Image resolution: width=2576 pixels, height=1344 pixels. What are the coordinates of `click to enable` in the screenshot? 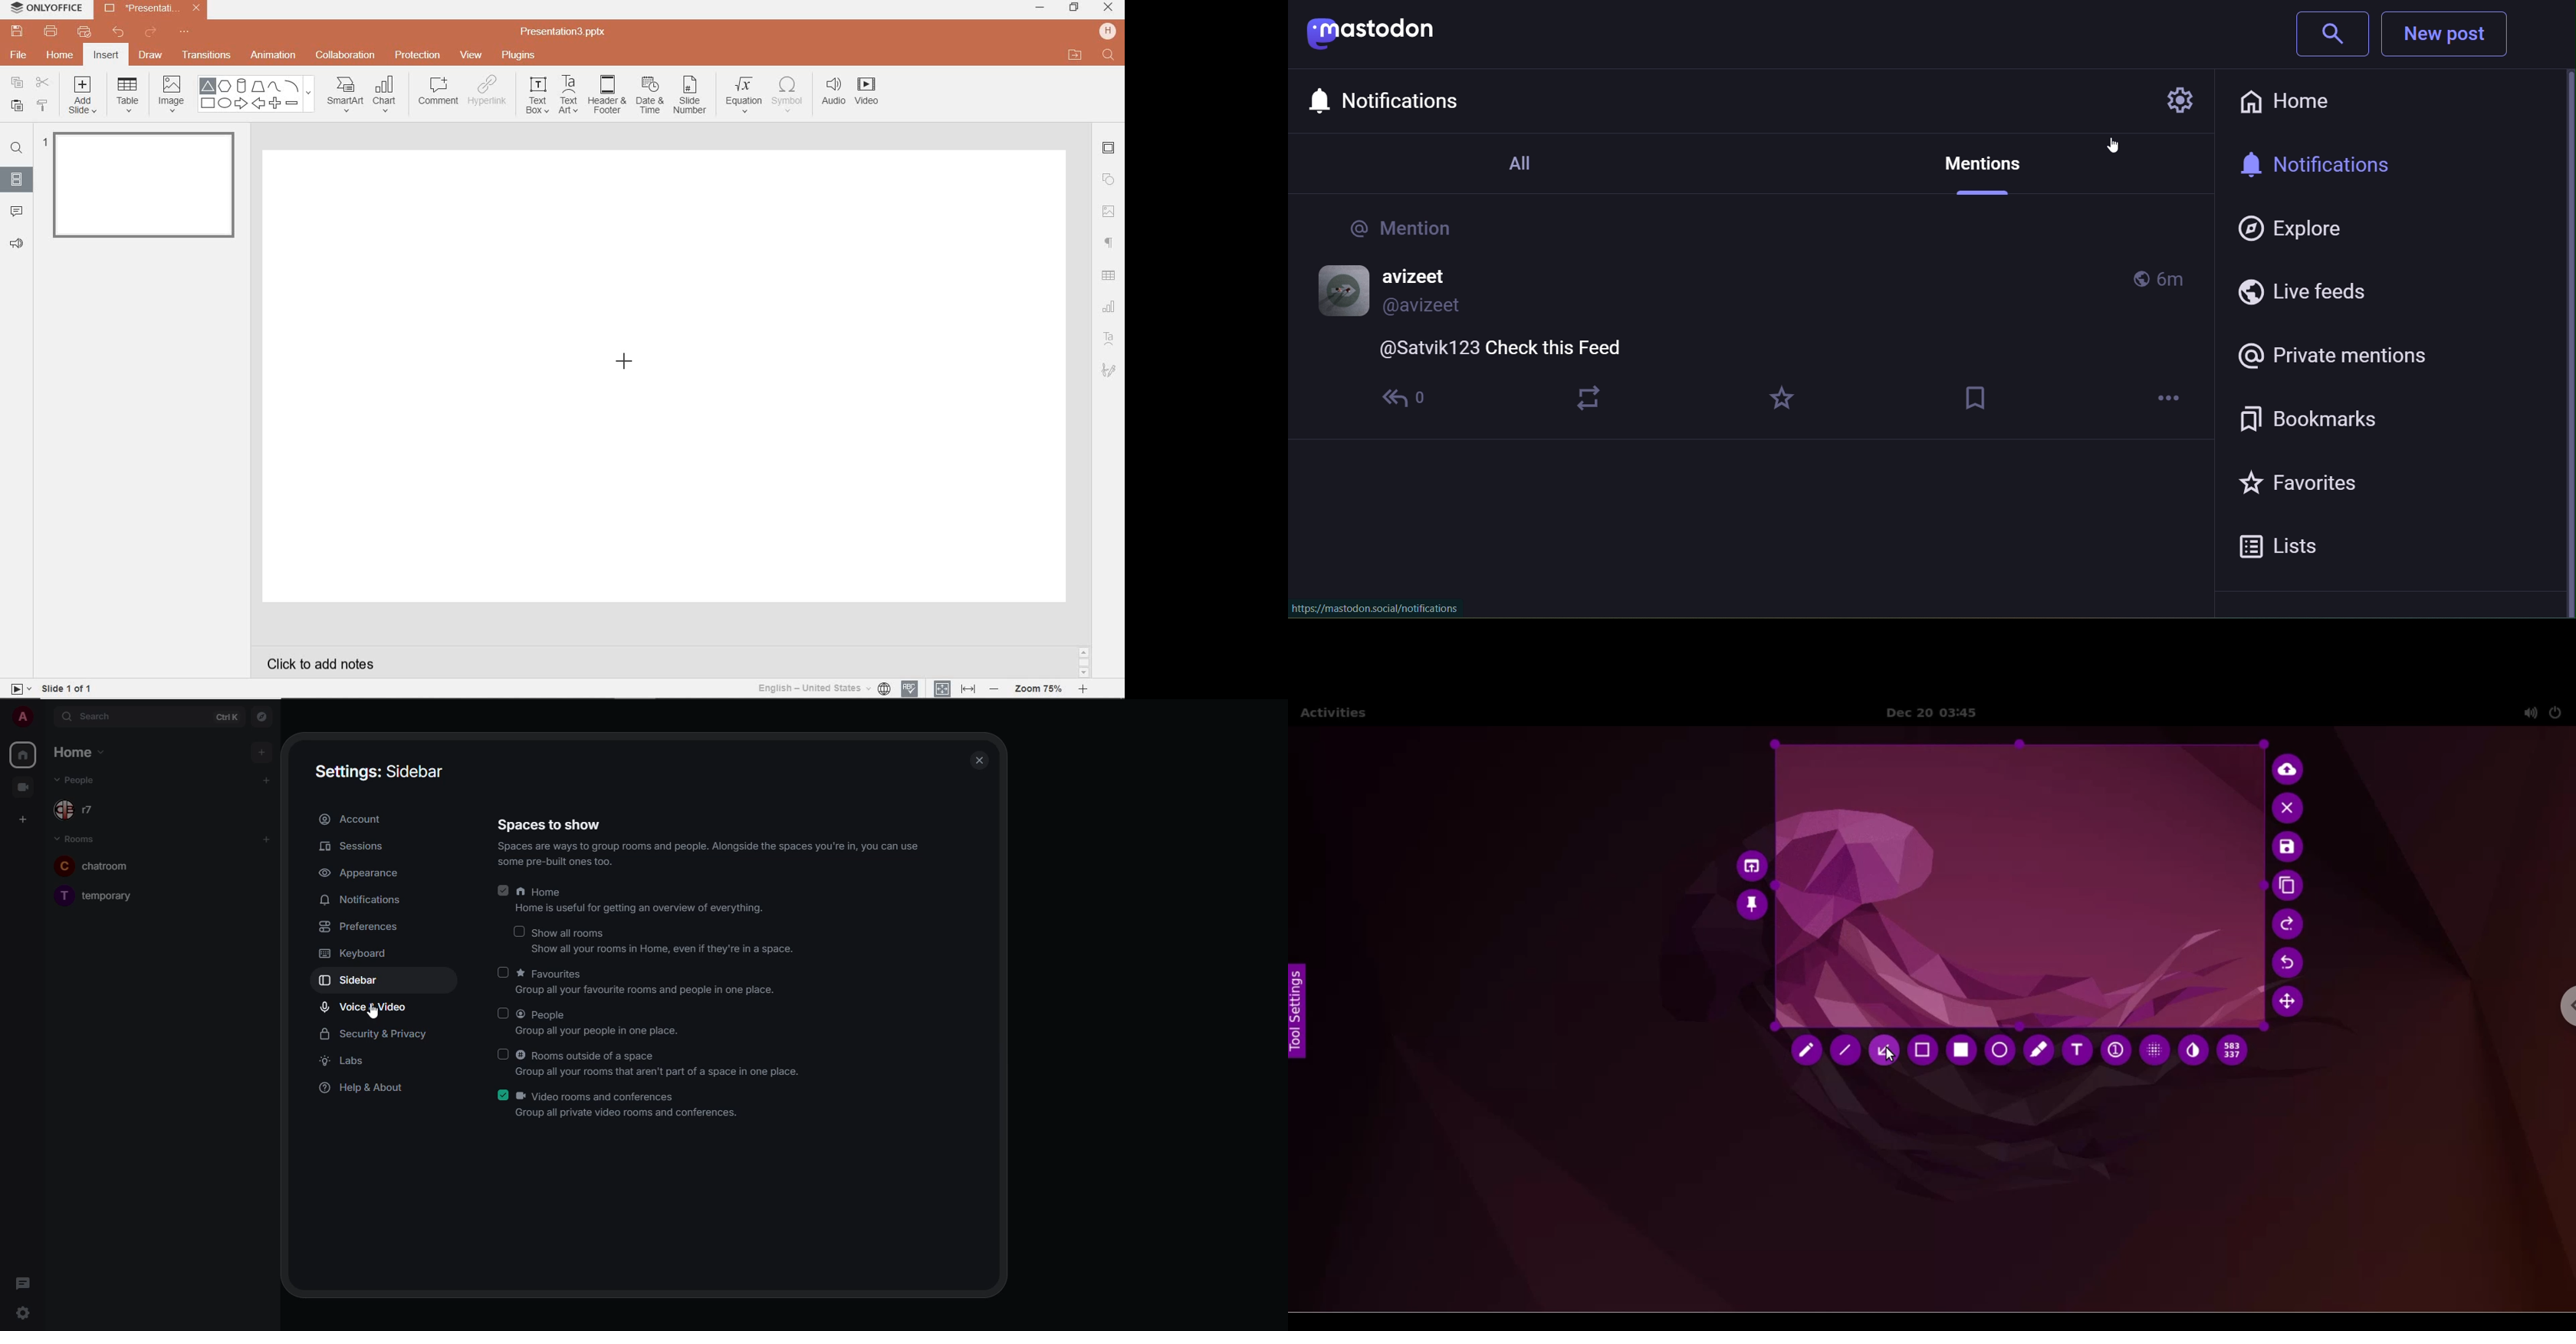 It's located at (502, 972).